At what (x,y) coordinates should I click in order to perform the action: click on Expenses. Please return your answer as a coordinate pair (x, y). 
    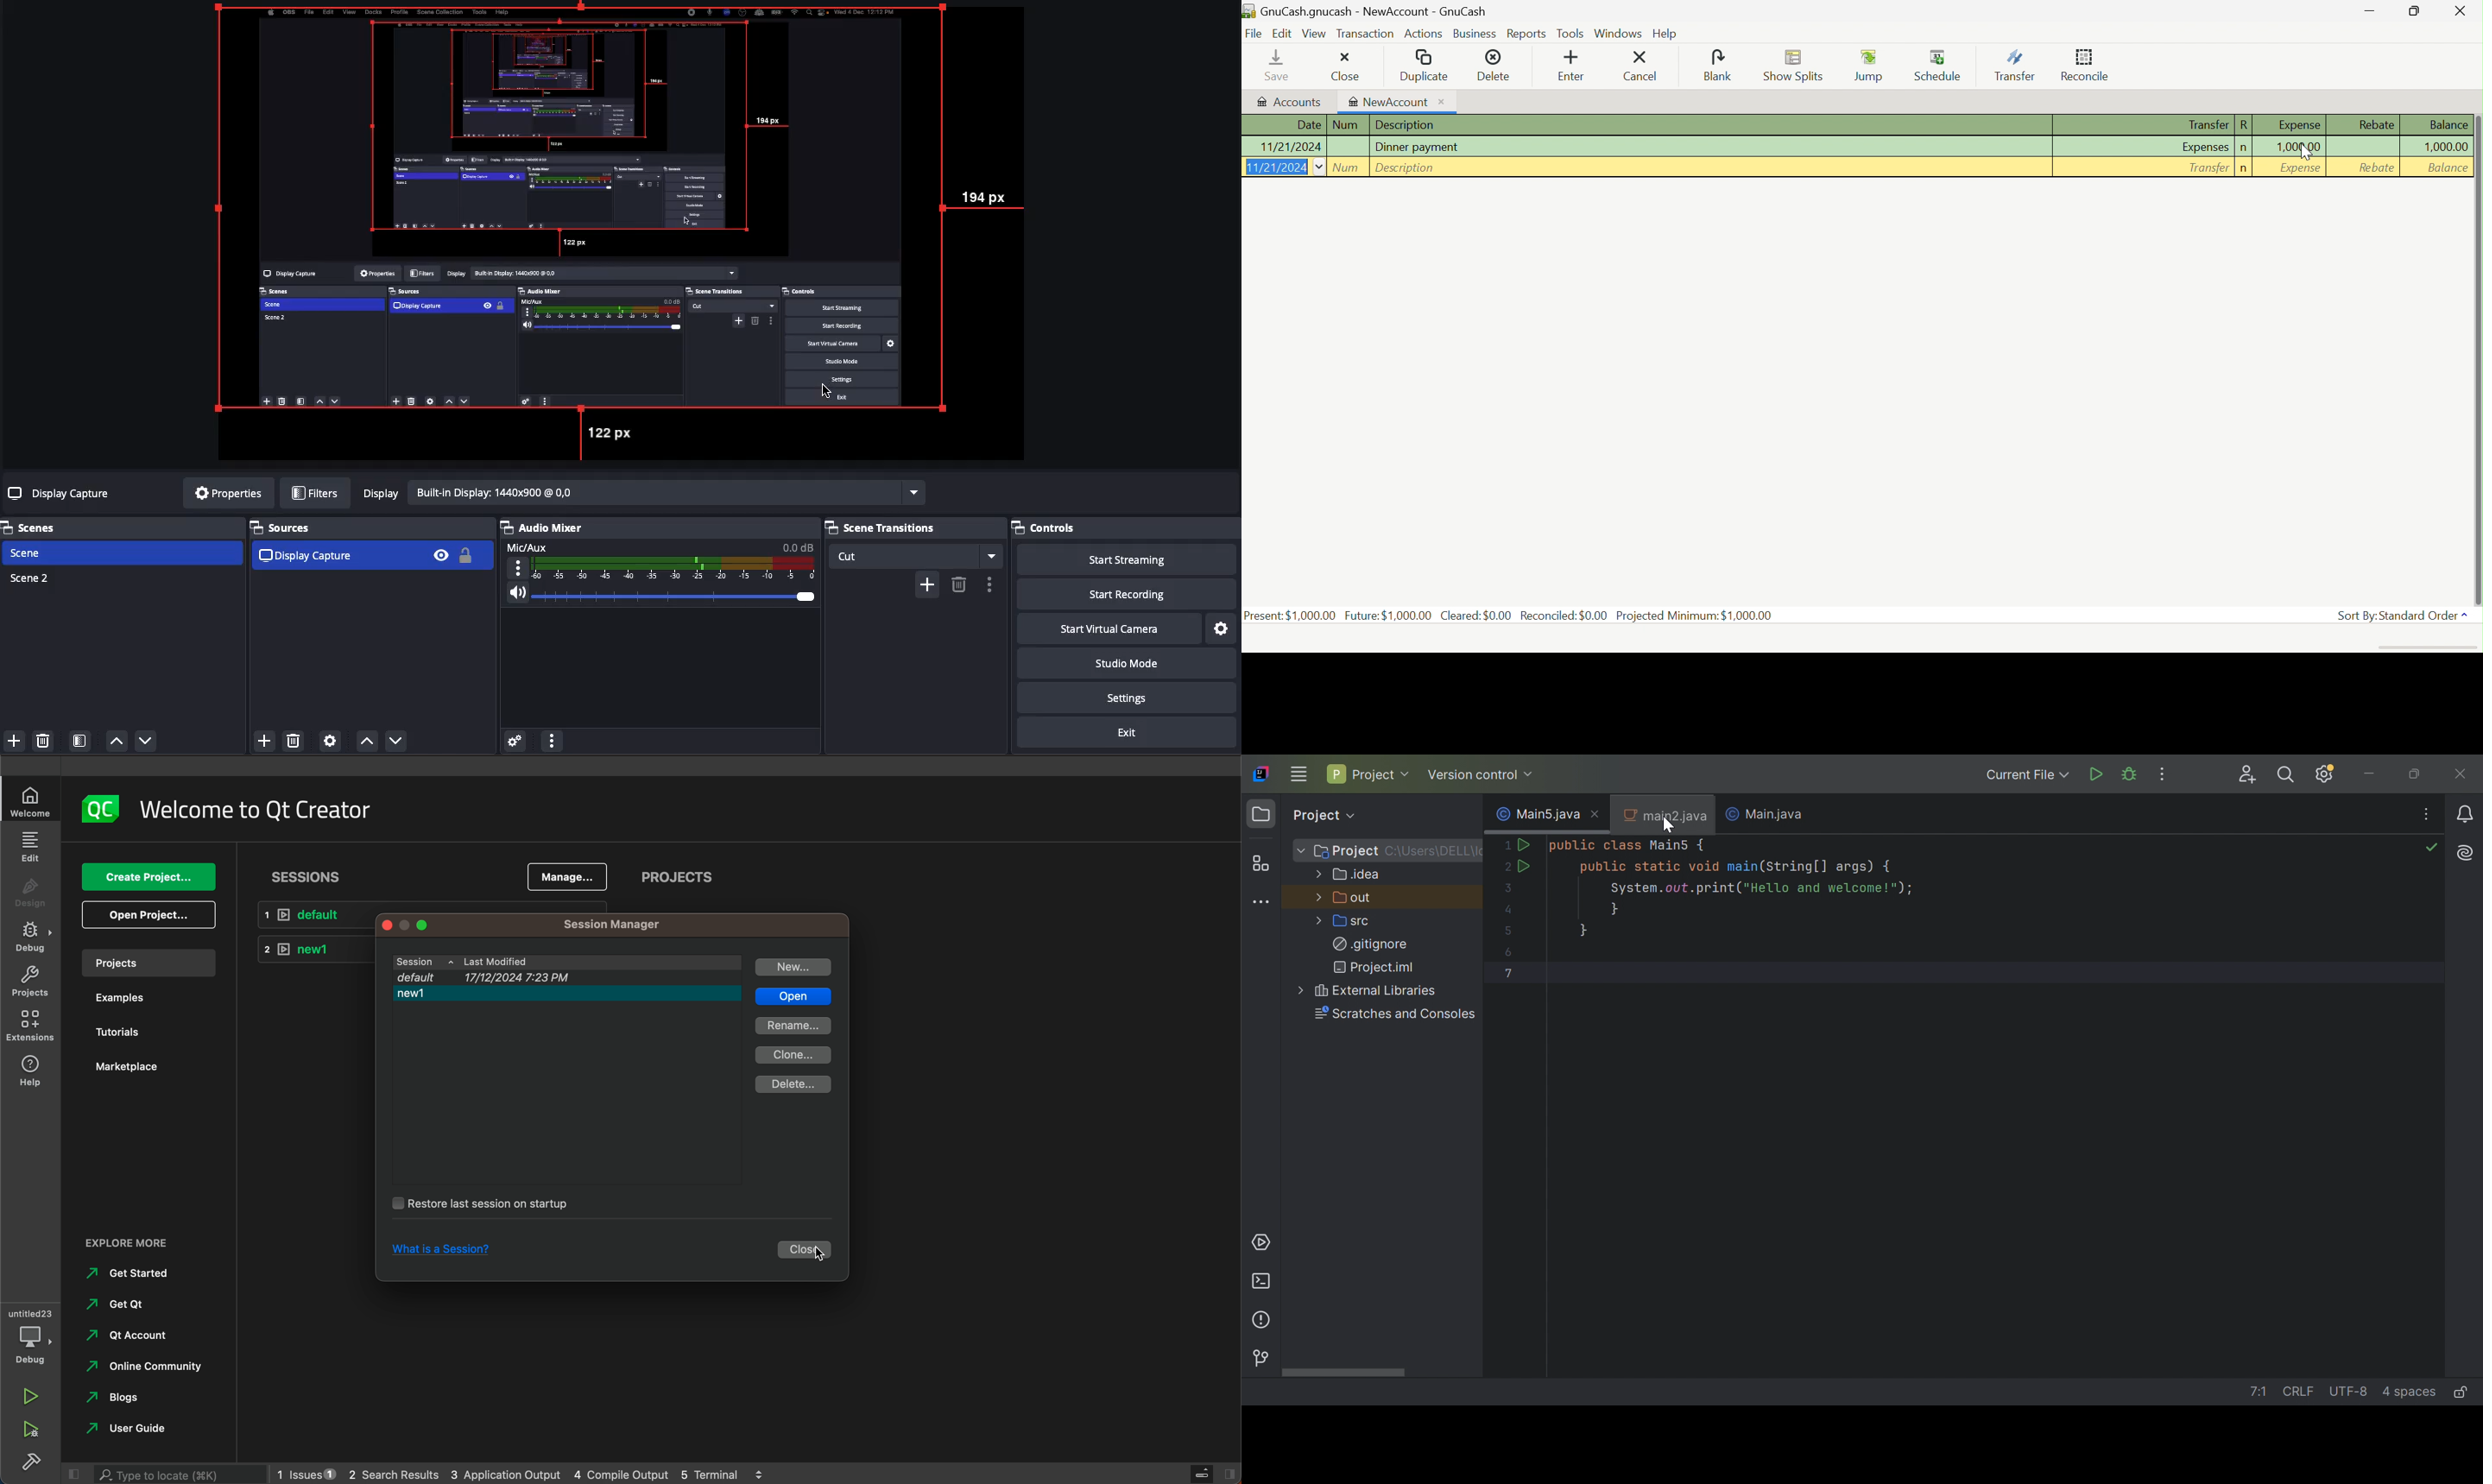
    Looking at the image, I should click on (2206, 146).